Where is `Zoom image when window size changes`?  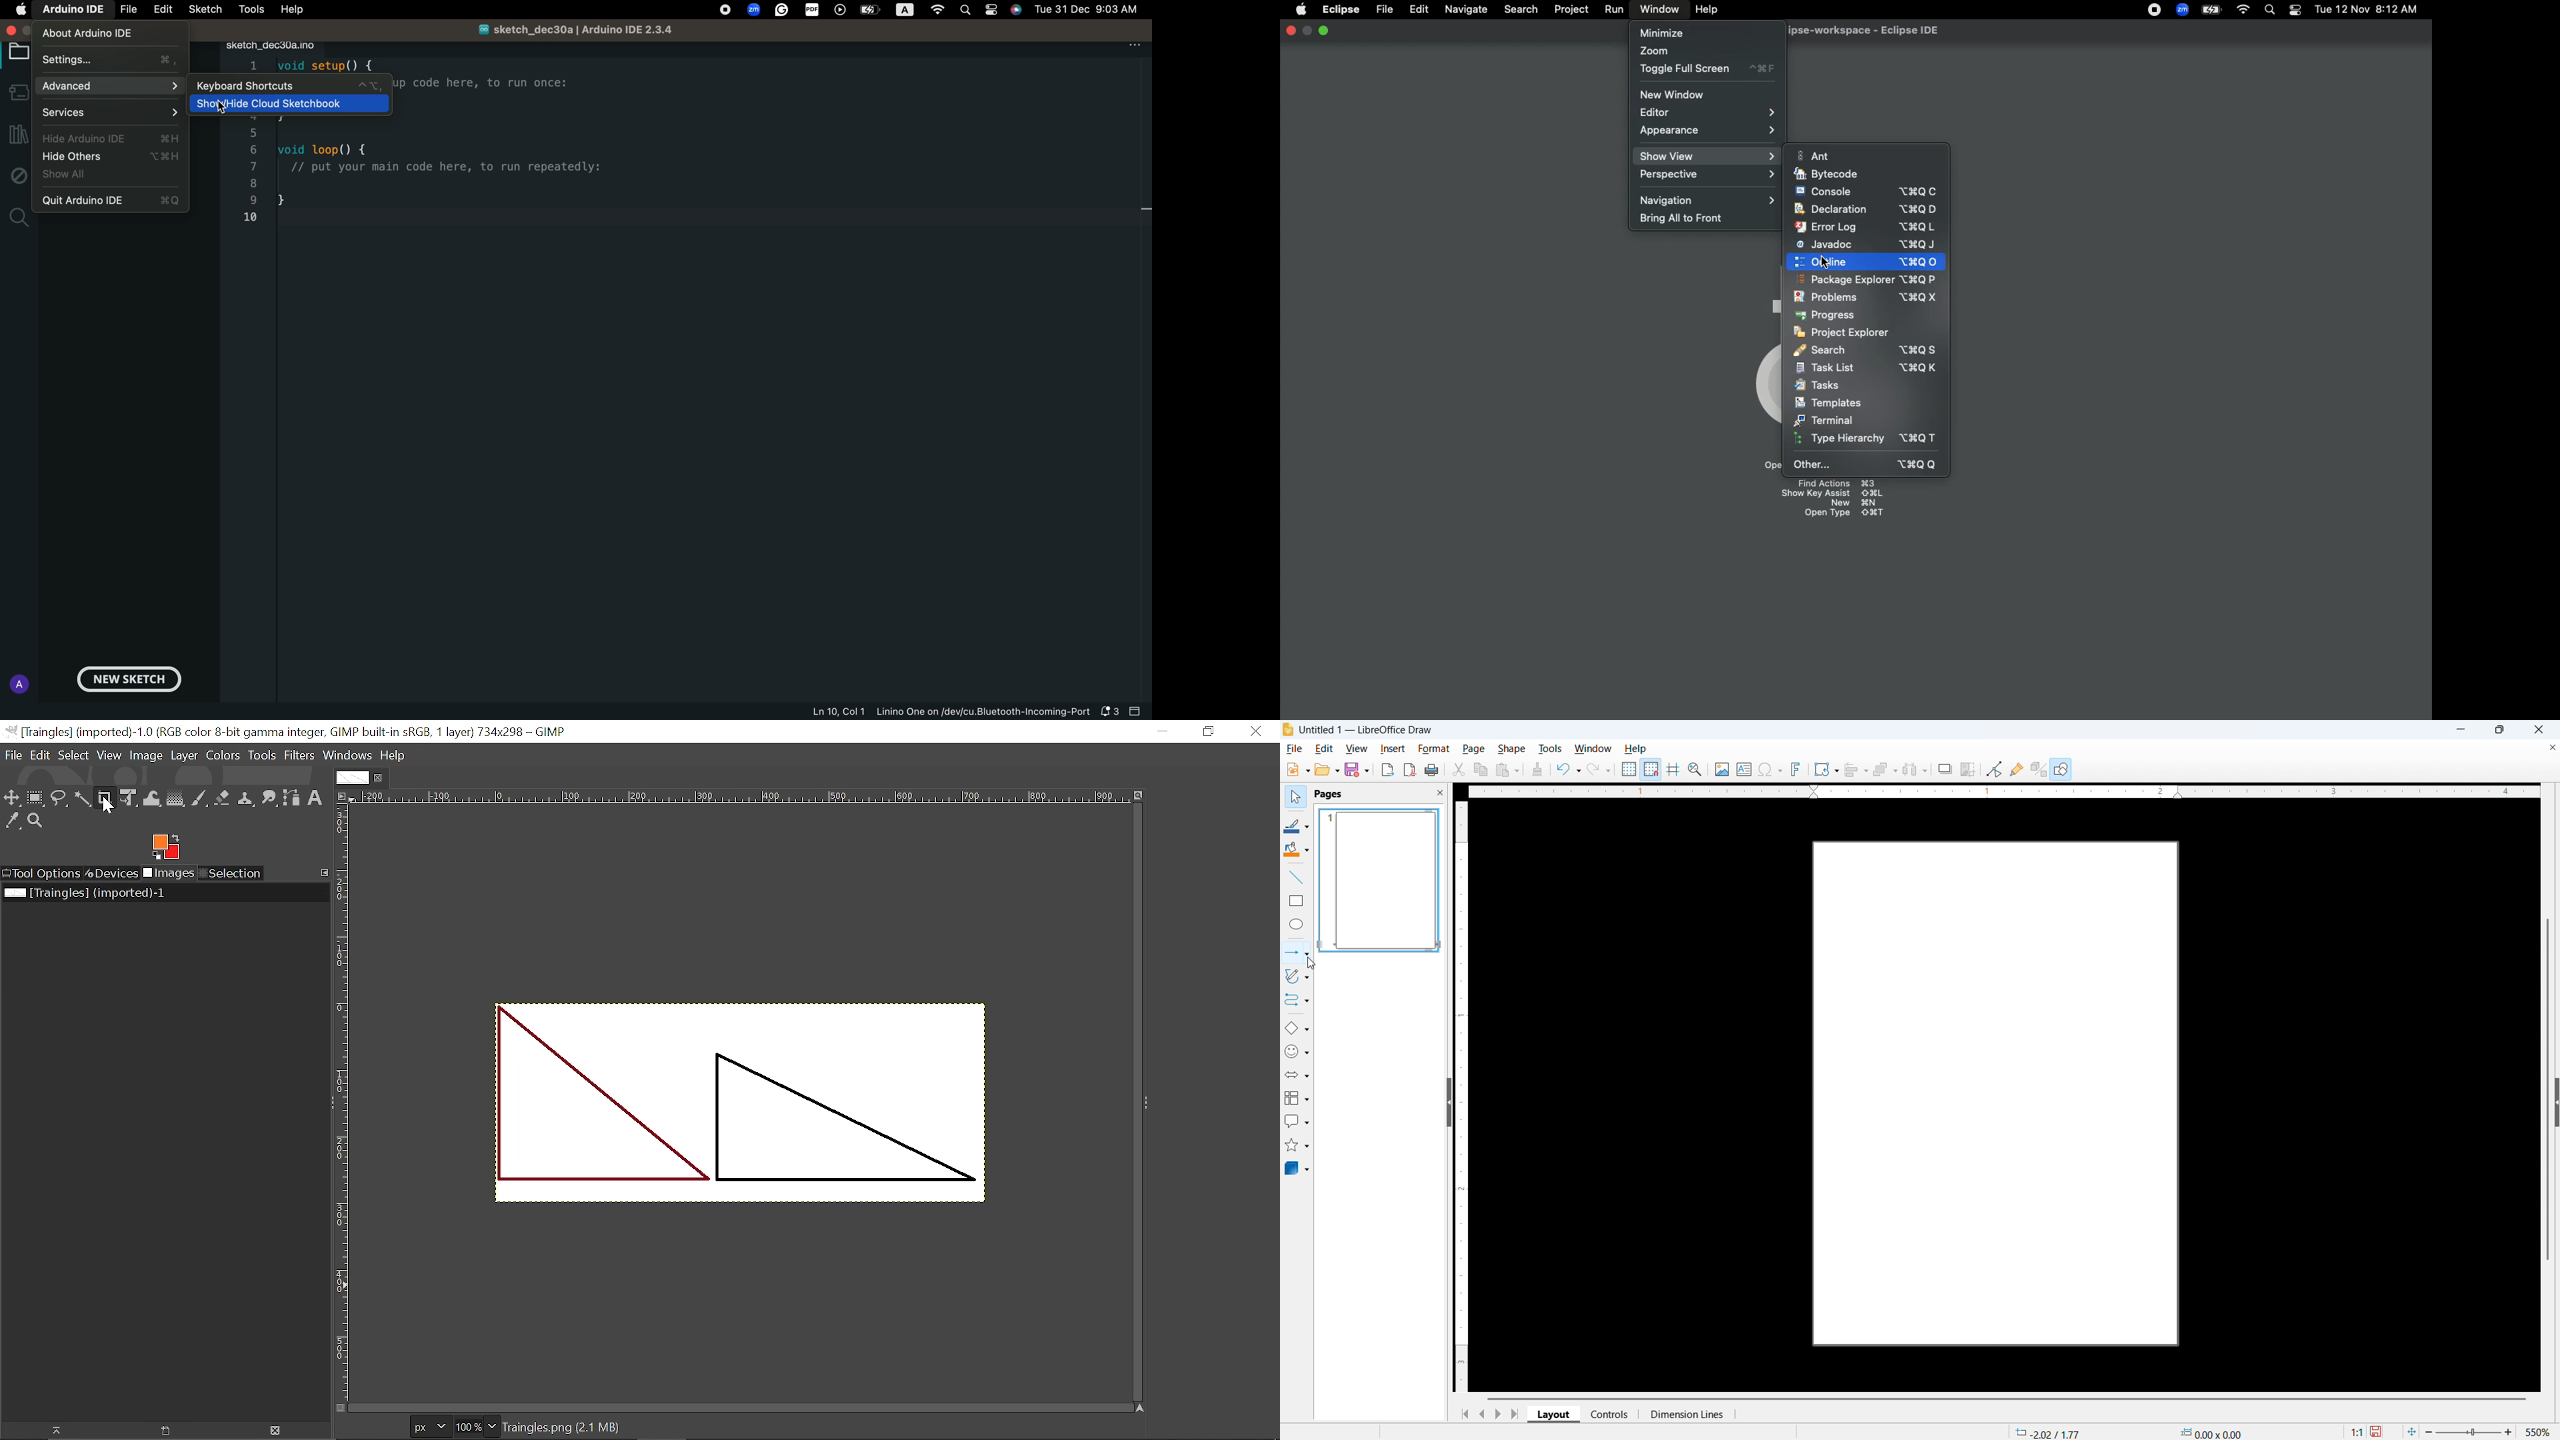 Zoom image when window size changes is located at coordinates (1138, 794).